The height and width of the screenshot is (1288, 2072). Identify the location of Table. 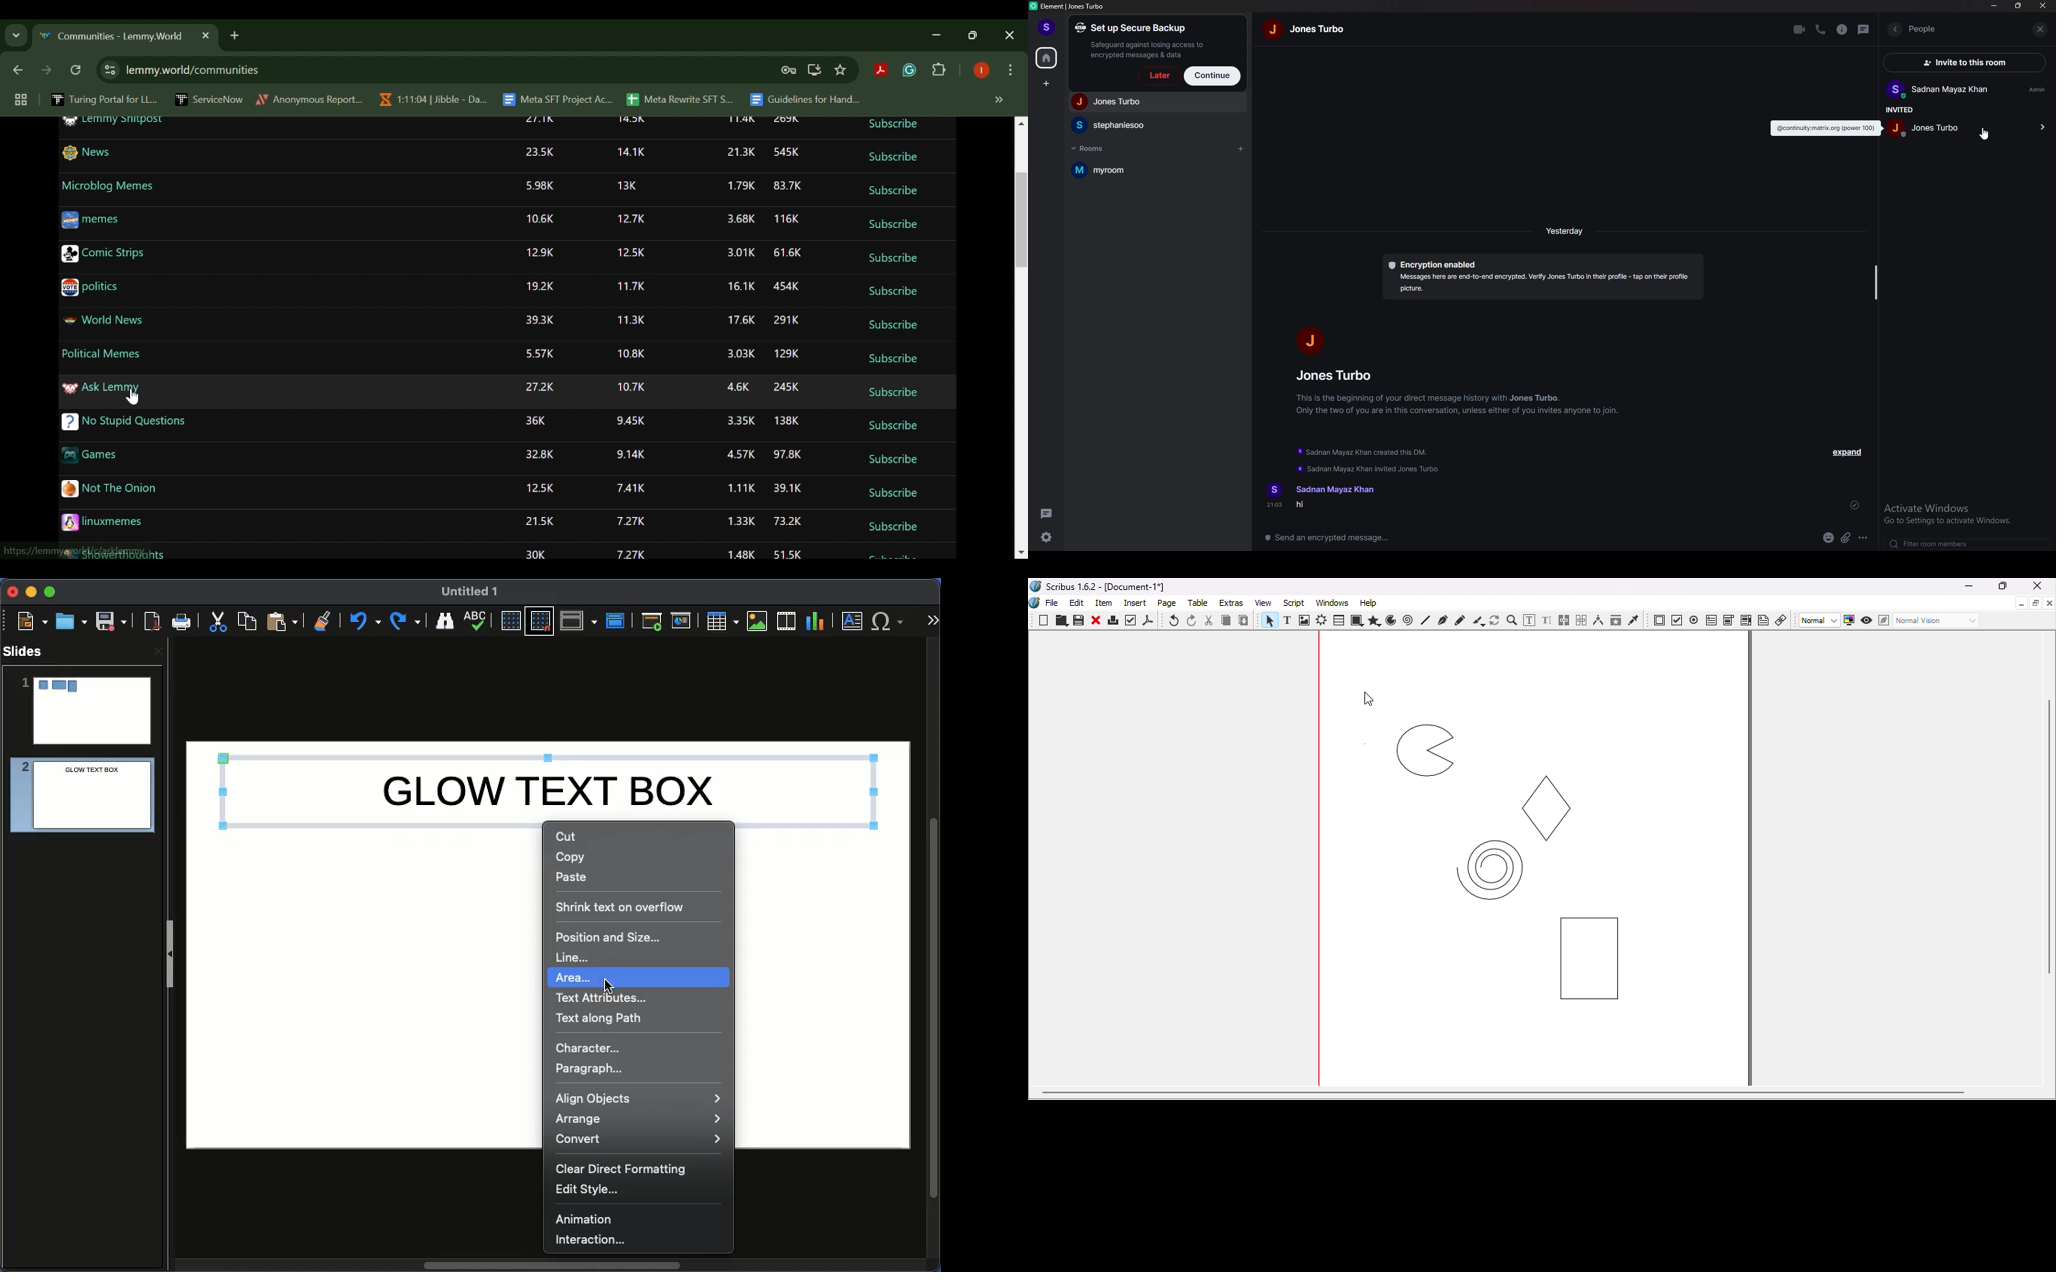
(1200, 604).